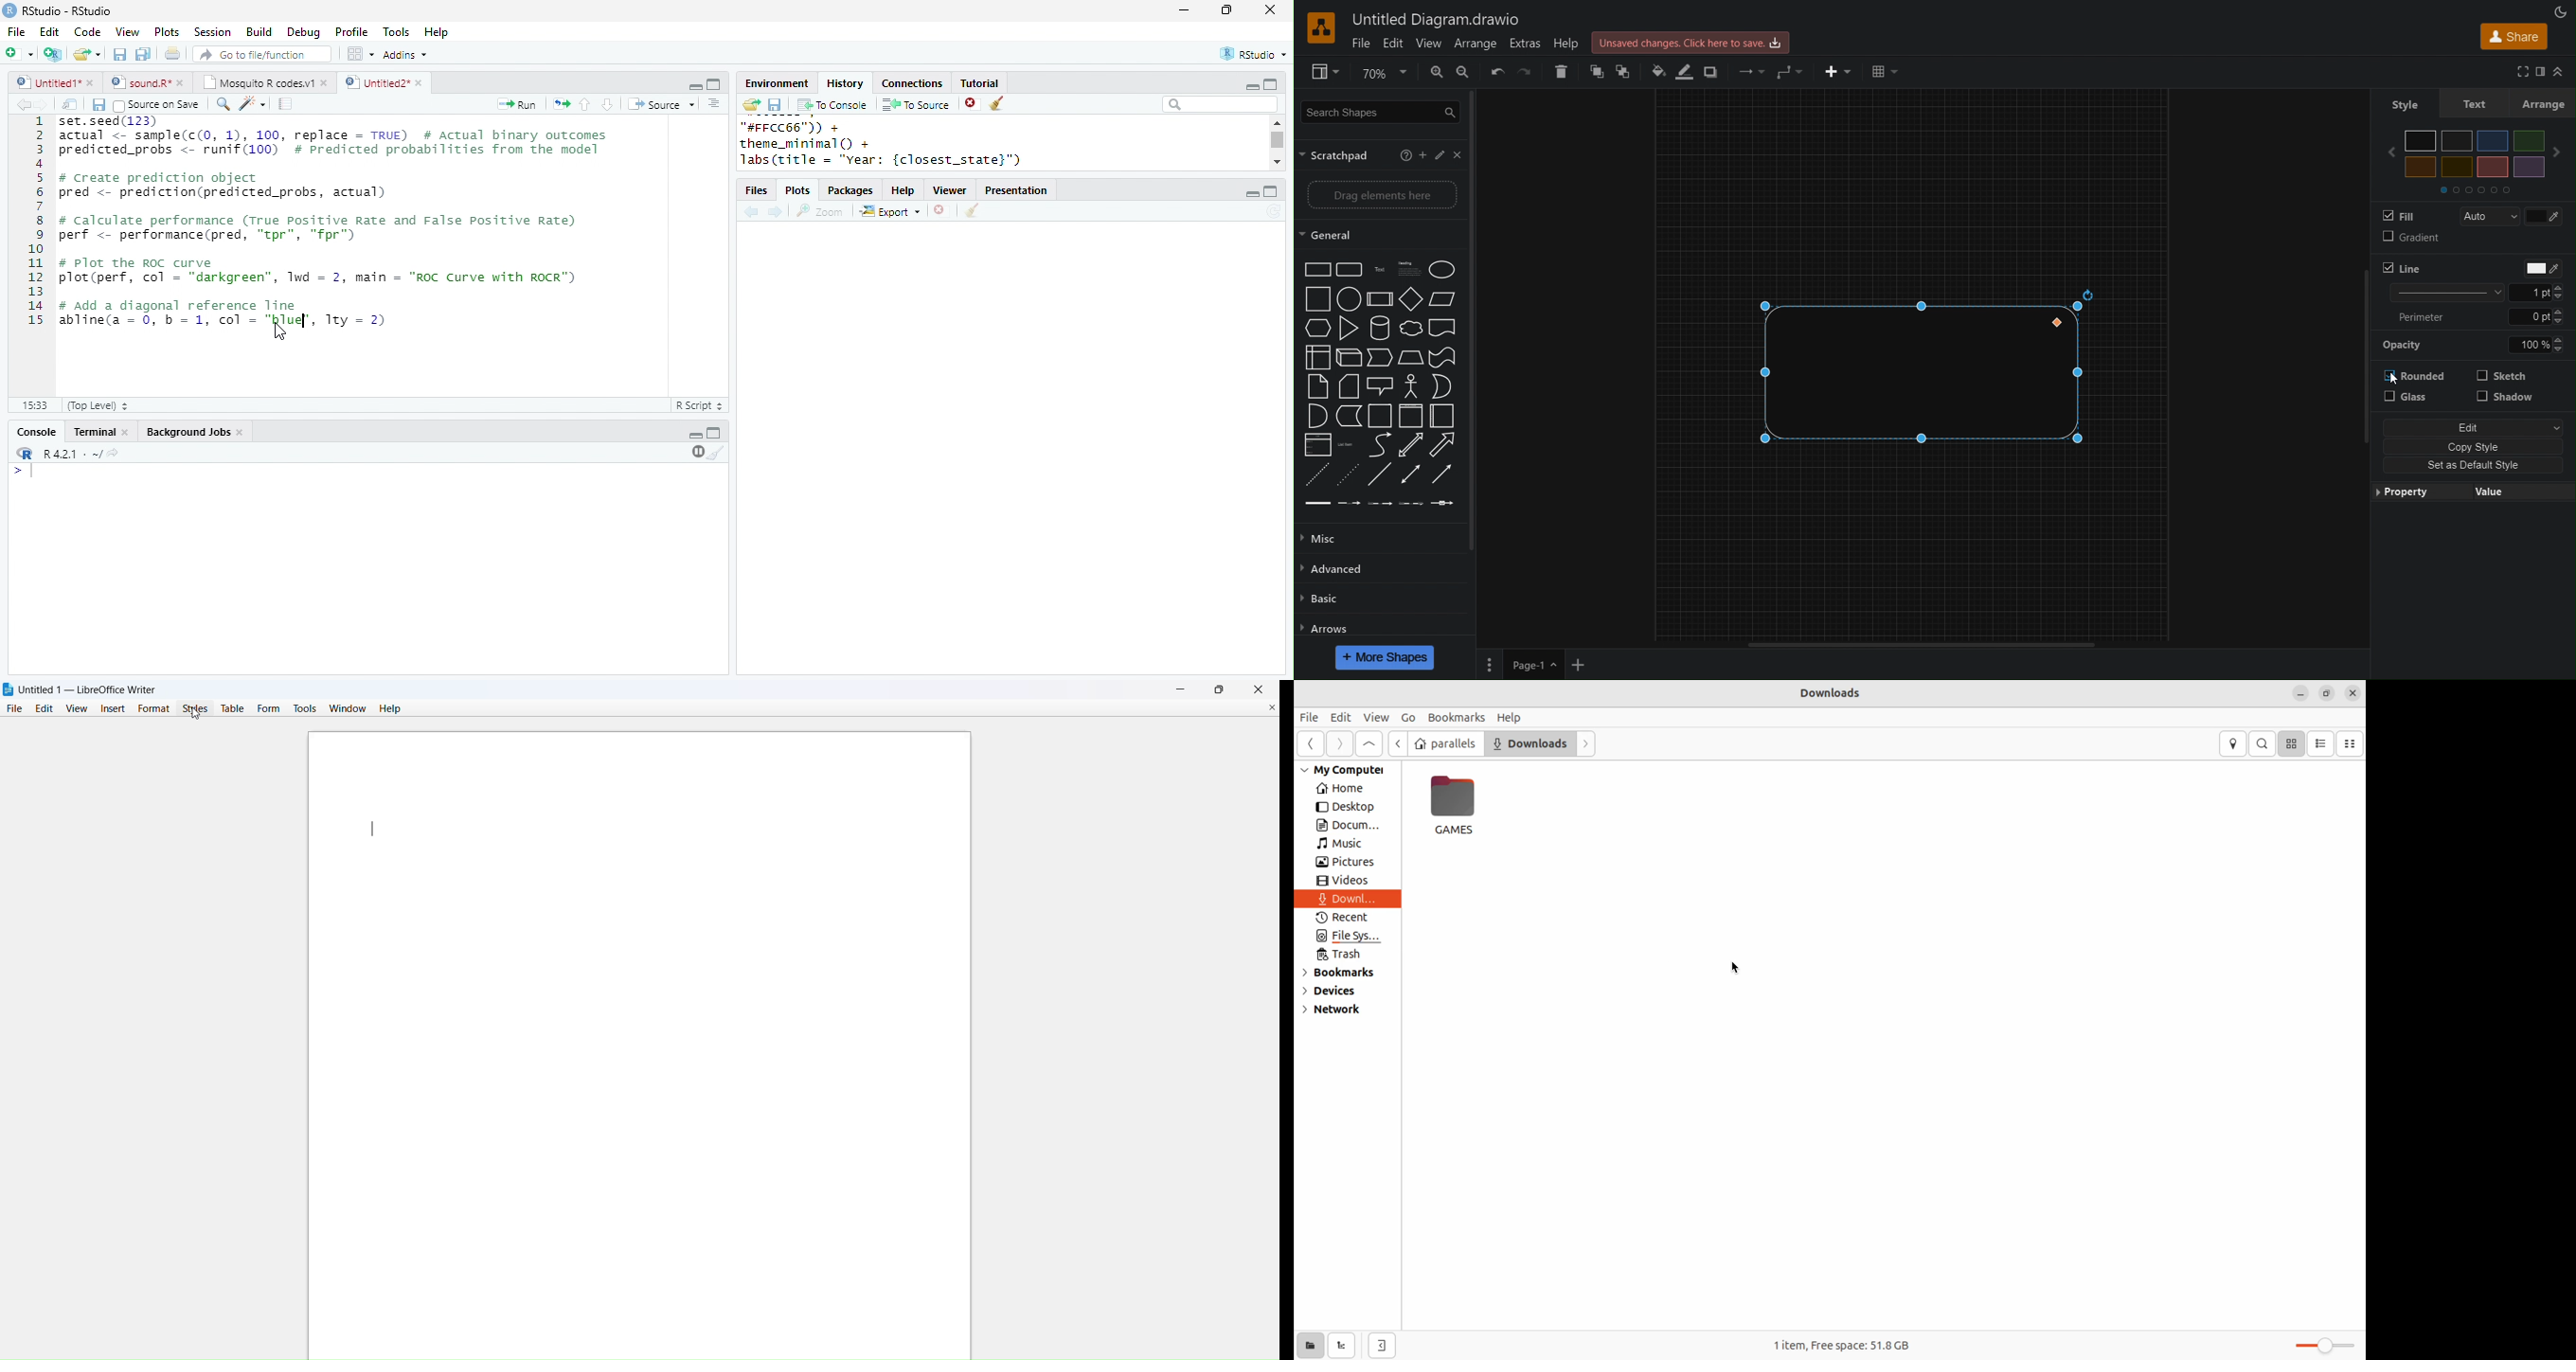 Image resolution: width=2576 pixels, height=1372 pixels. I want to click on >, so click(26, 471).